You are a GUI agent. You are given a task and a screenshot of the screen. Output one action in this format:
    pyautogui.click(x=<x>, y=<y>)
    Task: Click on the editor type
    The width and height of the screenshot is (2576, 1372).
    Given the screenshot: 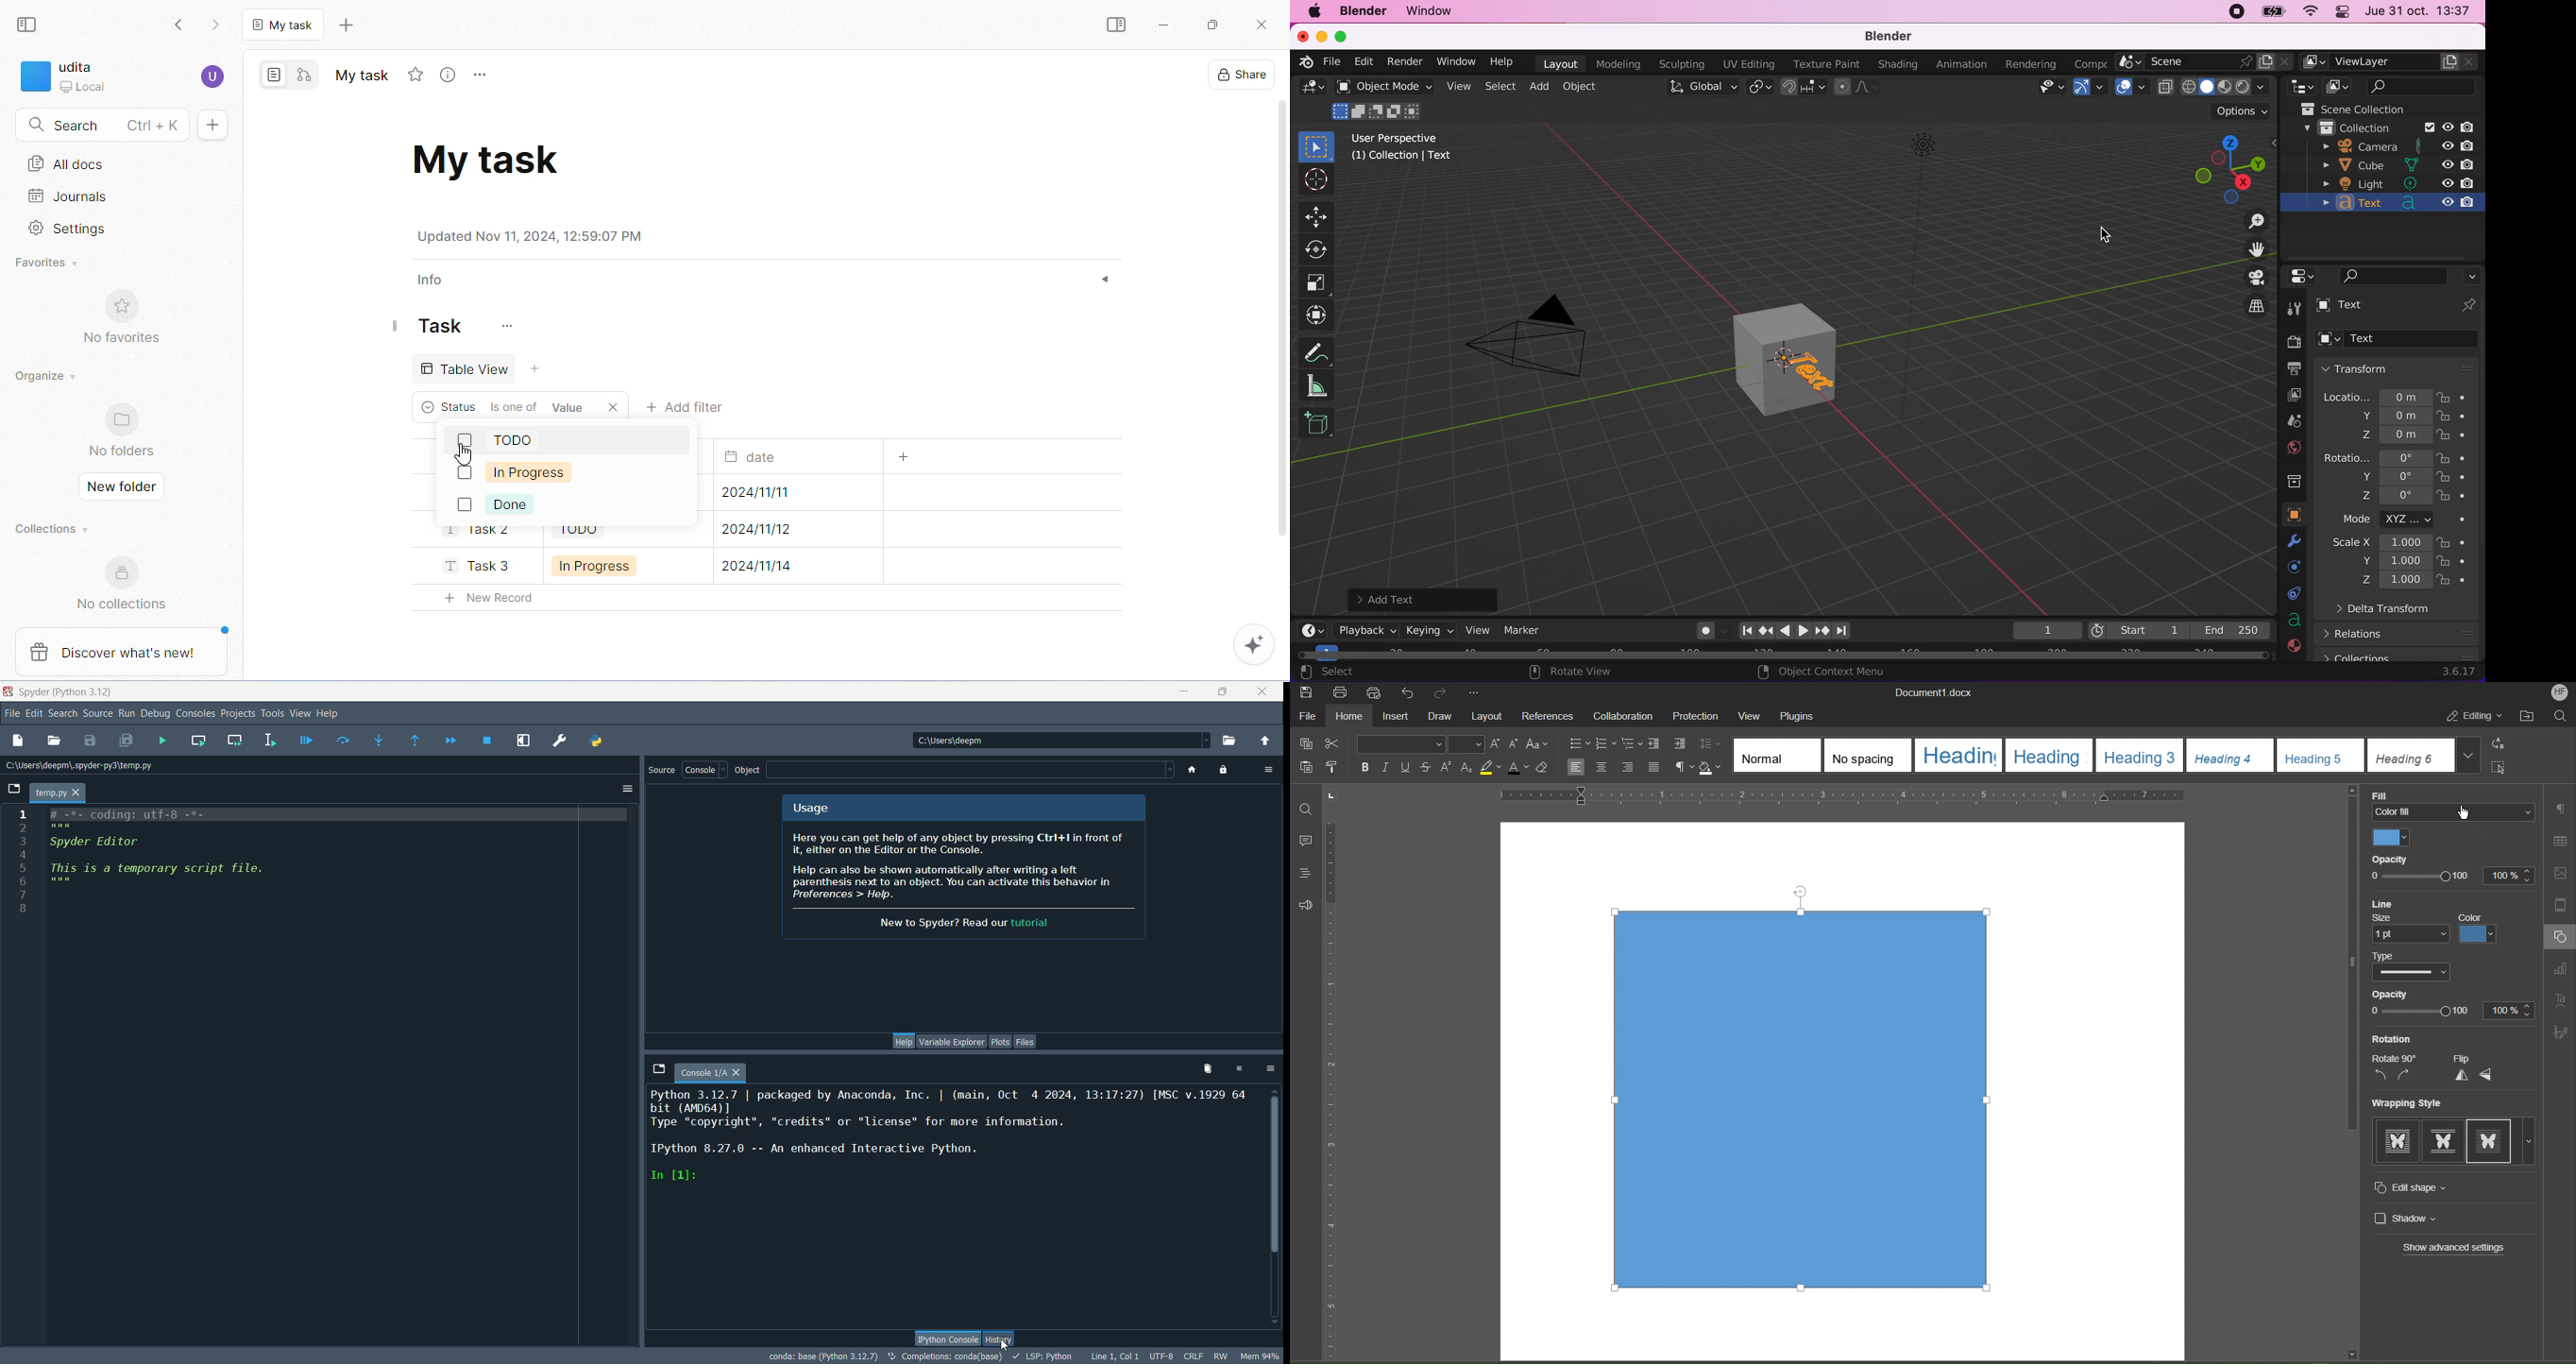 What is the action you would take?
    pyautogui.click(x=2304, y=87)
    